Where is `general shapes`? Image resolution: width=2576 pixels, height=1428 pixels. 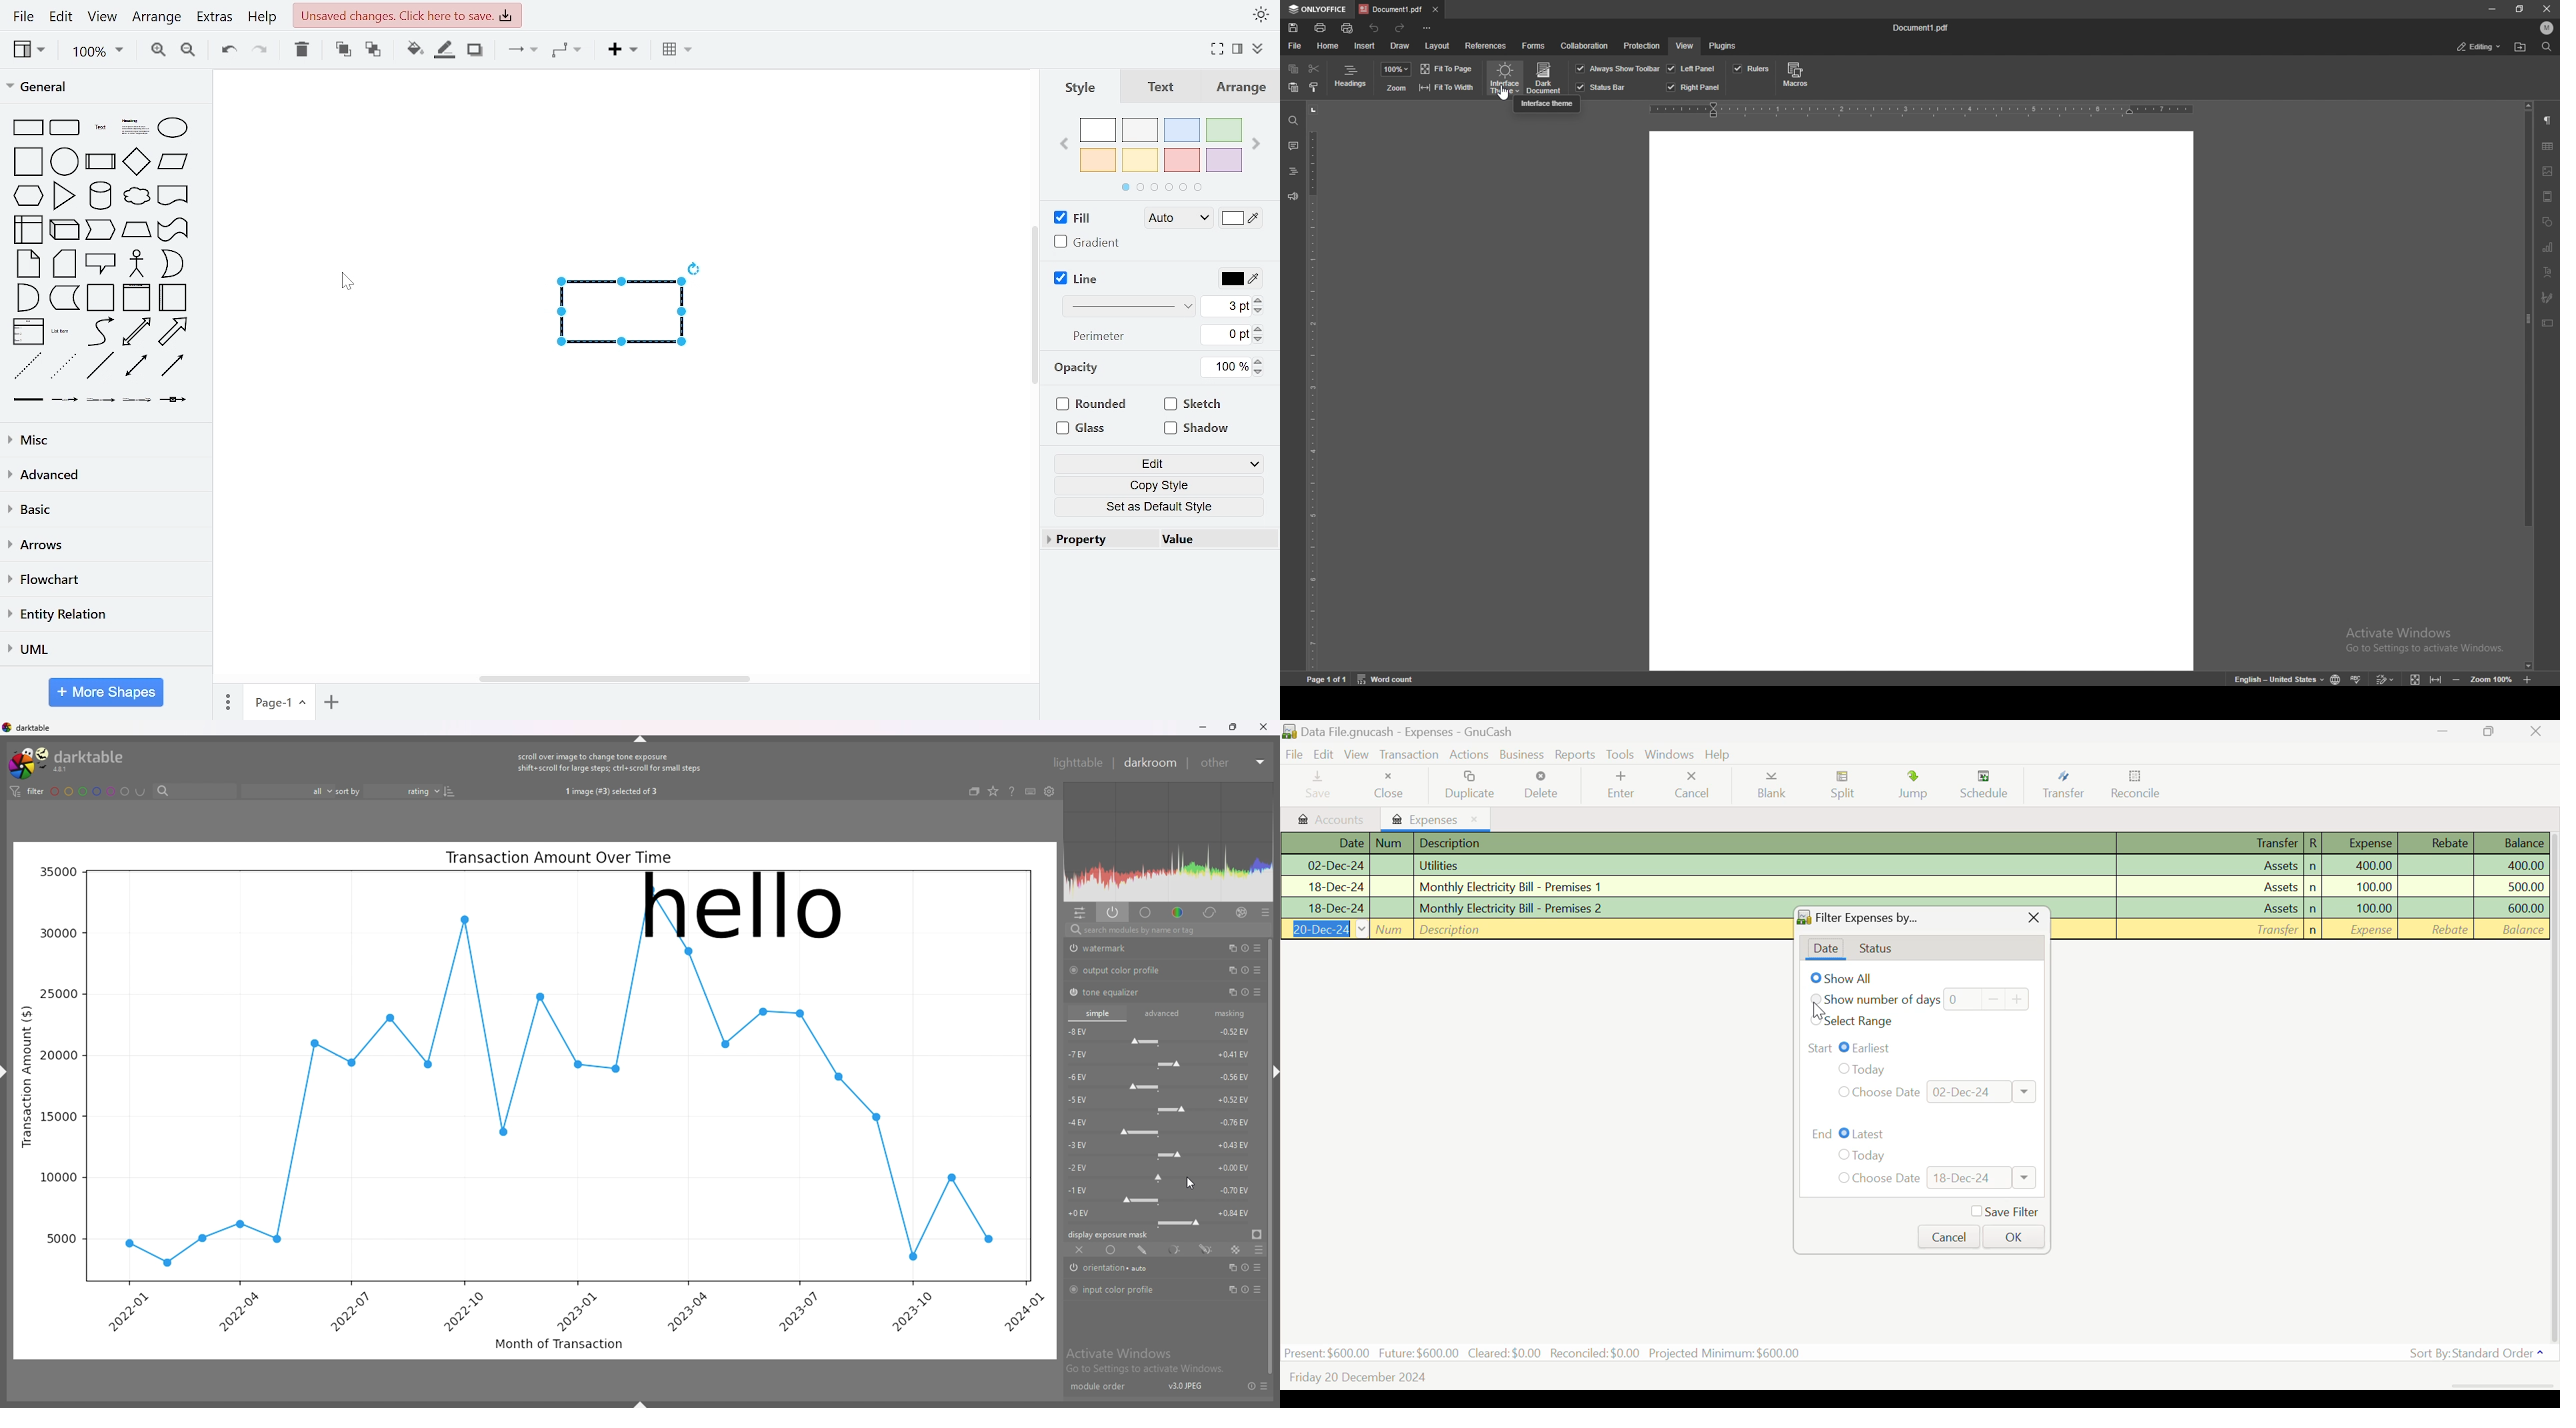 general shapes is located at coordinates (173, 366).